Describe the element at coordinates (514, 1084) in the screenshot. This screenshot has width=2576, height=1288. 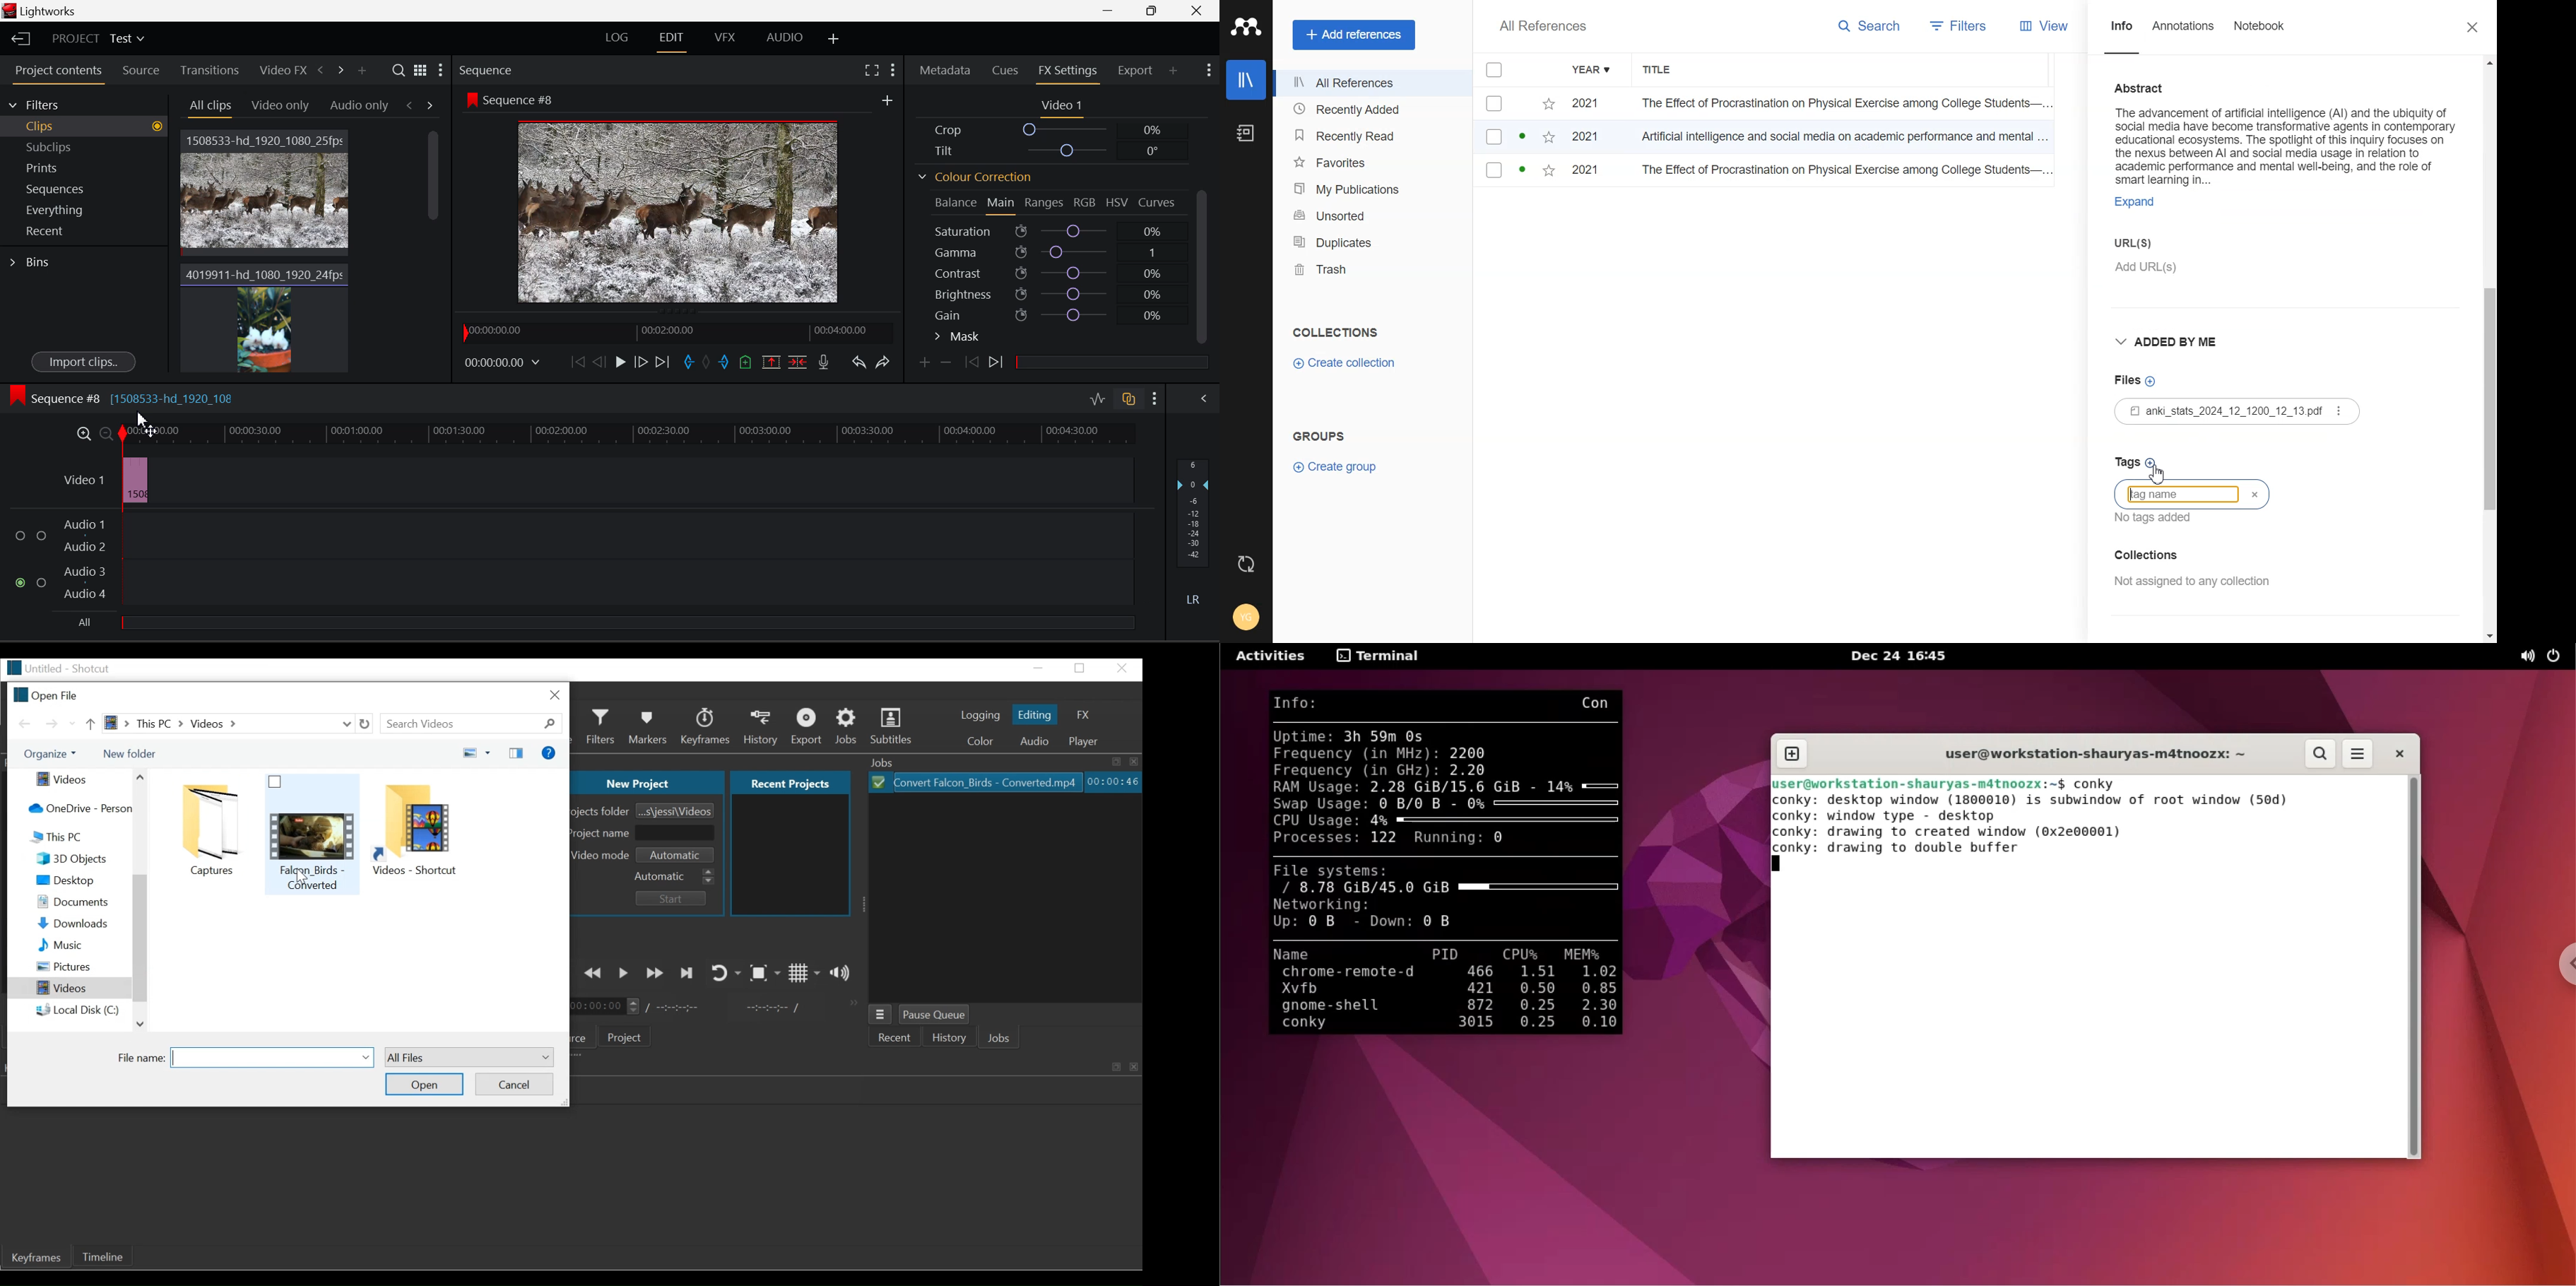
I see `Cancel` at that location.